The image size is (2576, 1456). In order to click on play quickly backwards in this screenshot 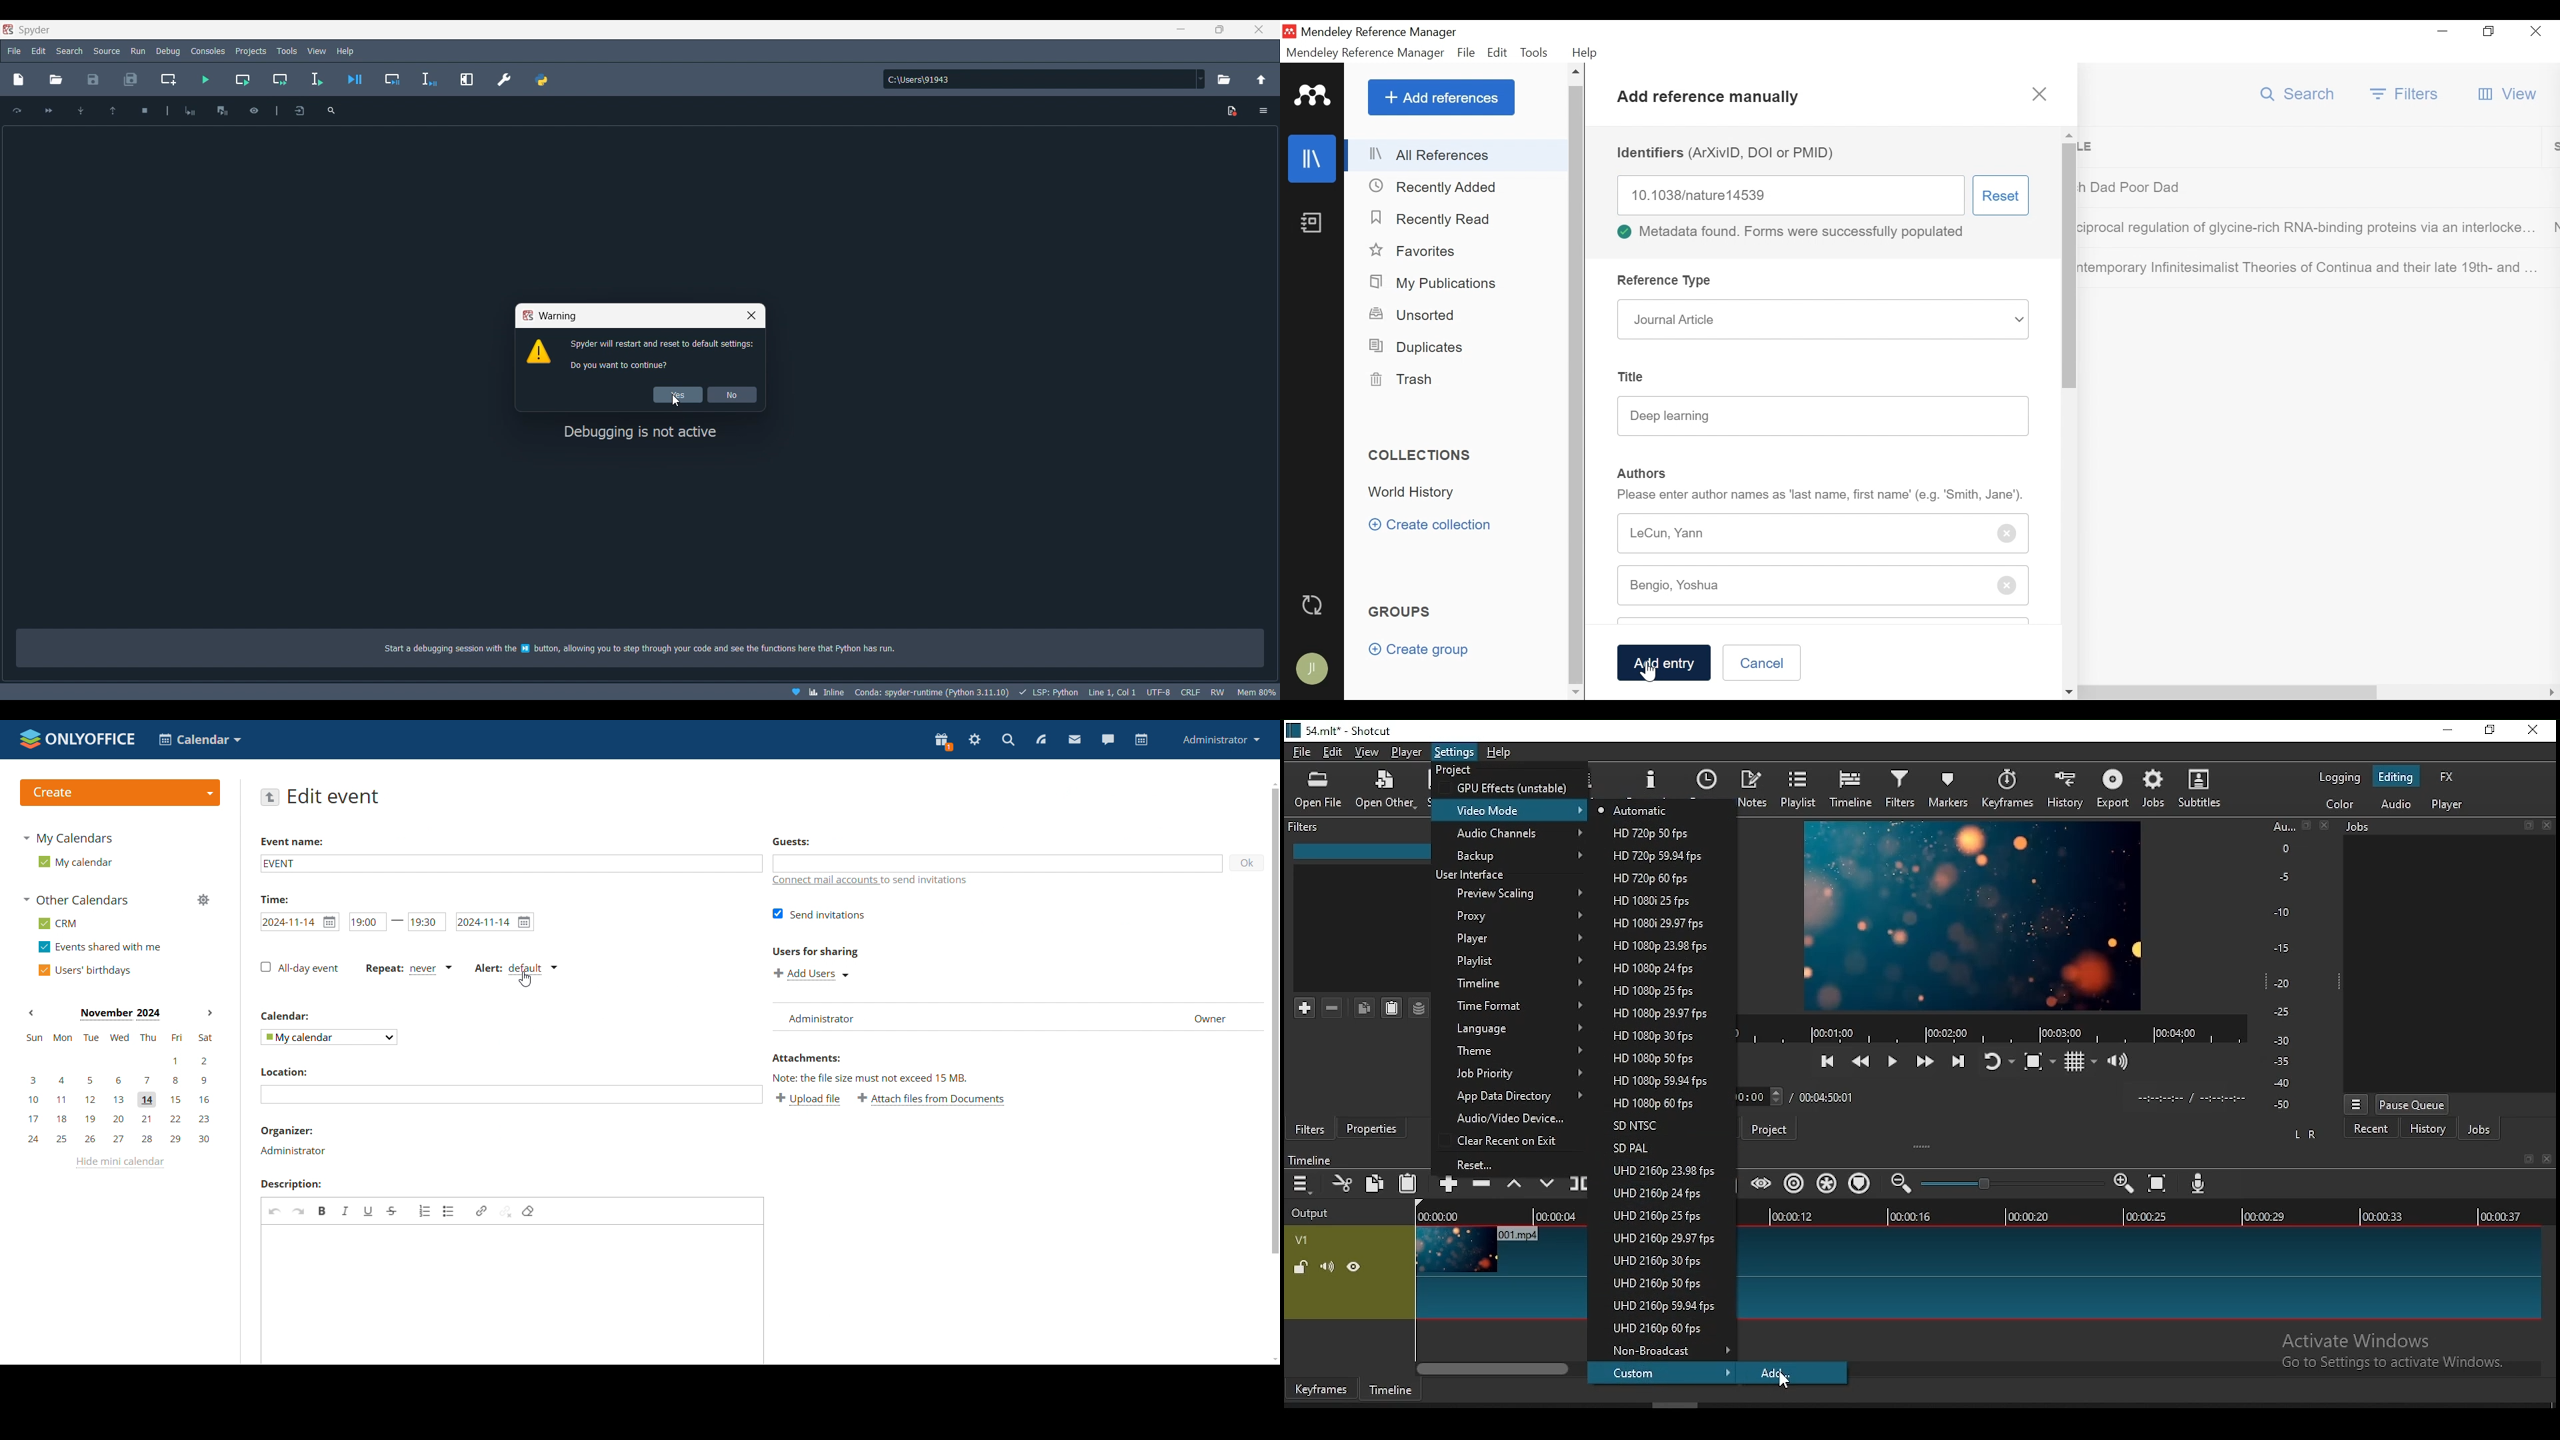, I will do `click(1862, 1058)`.